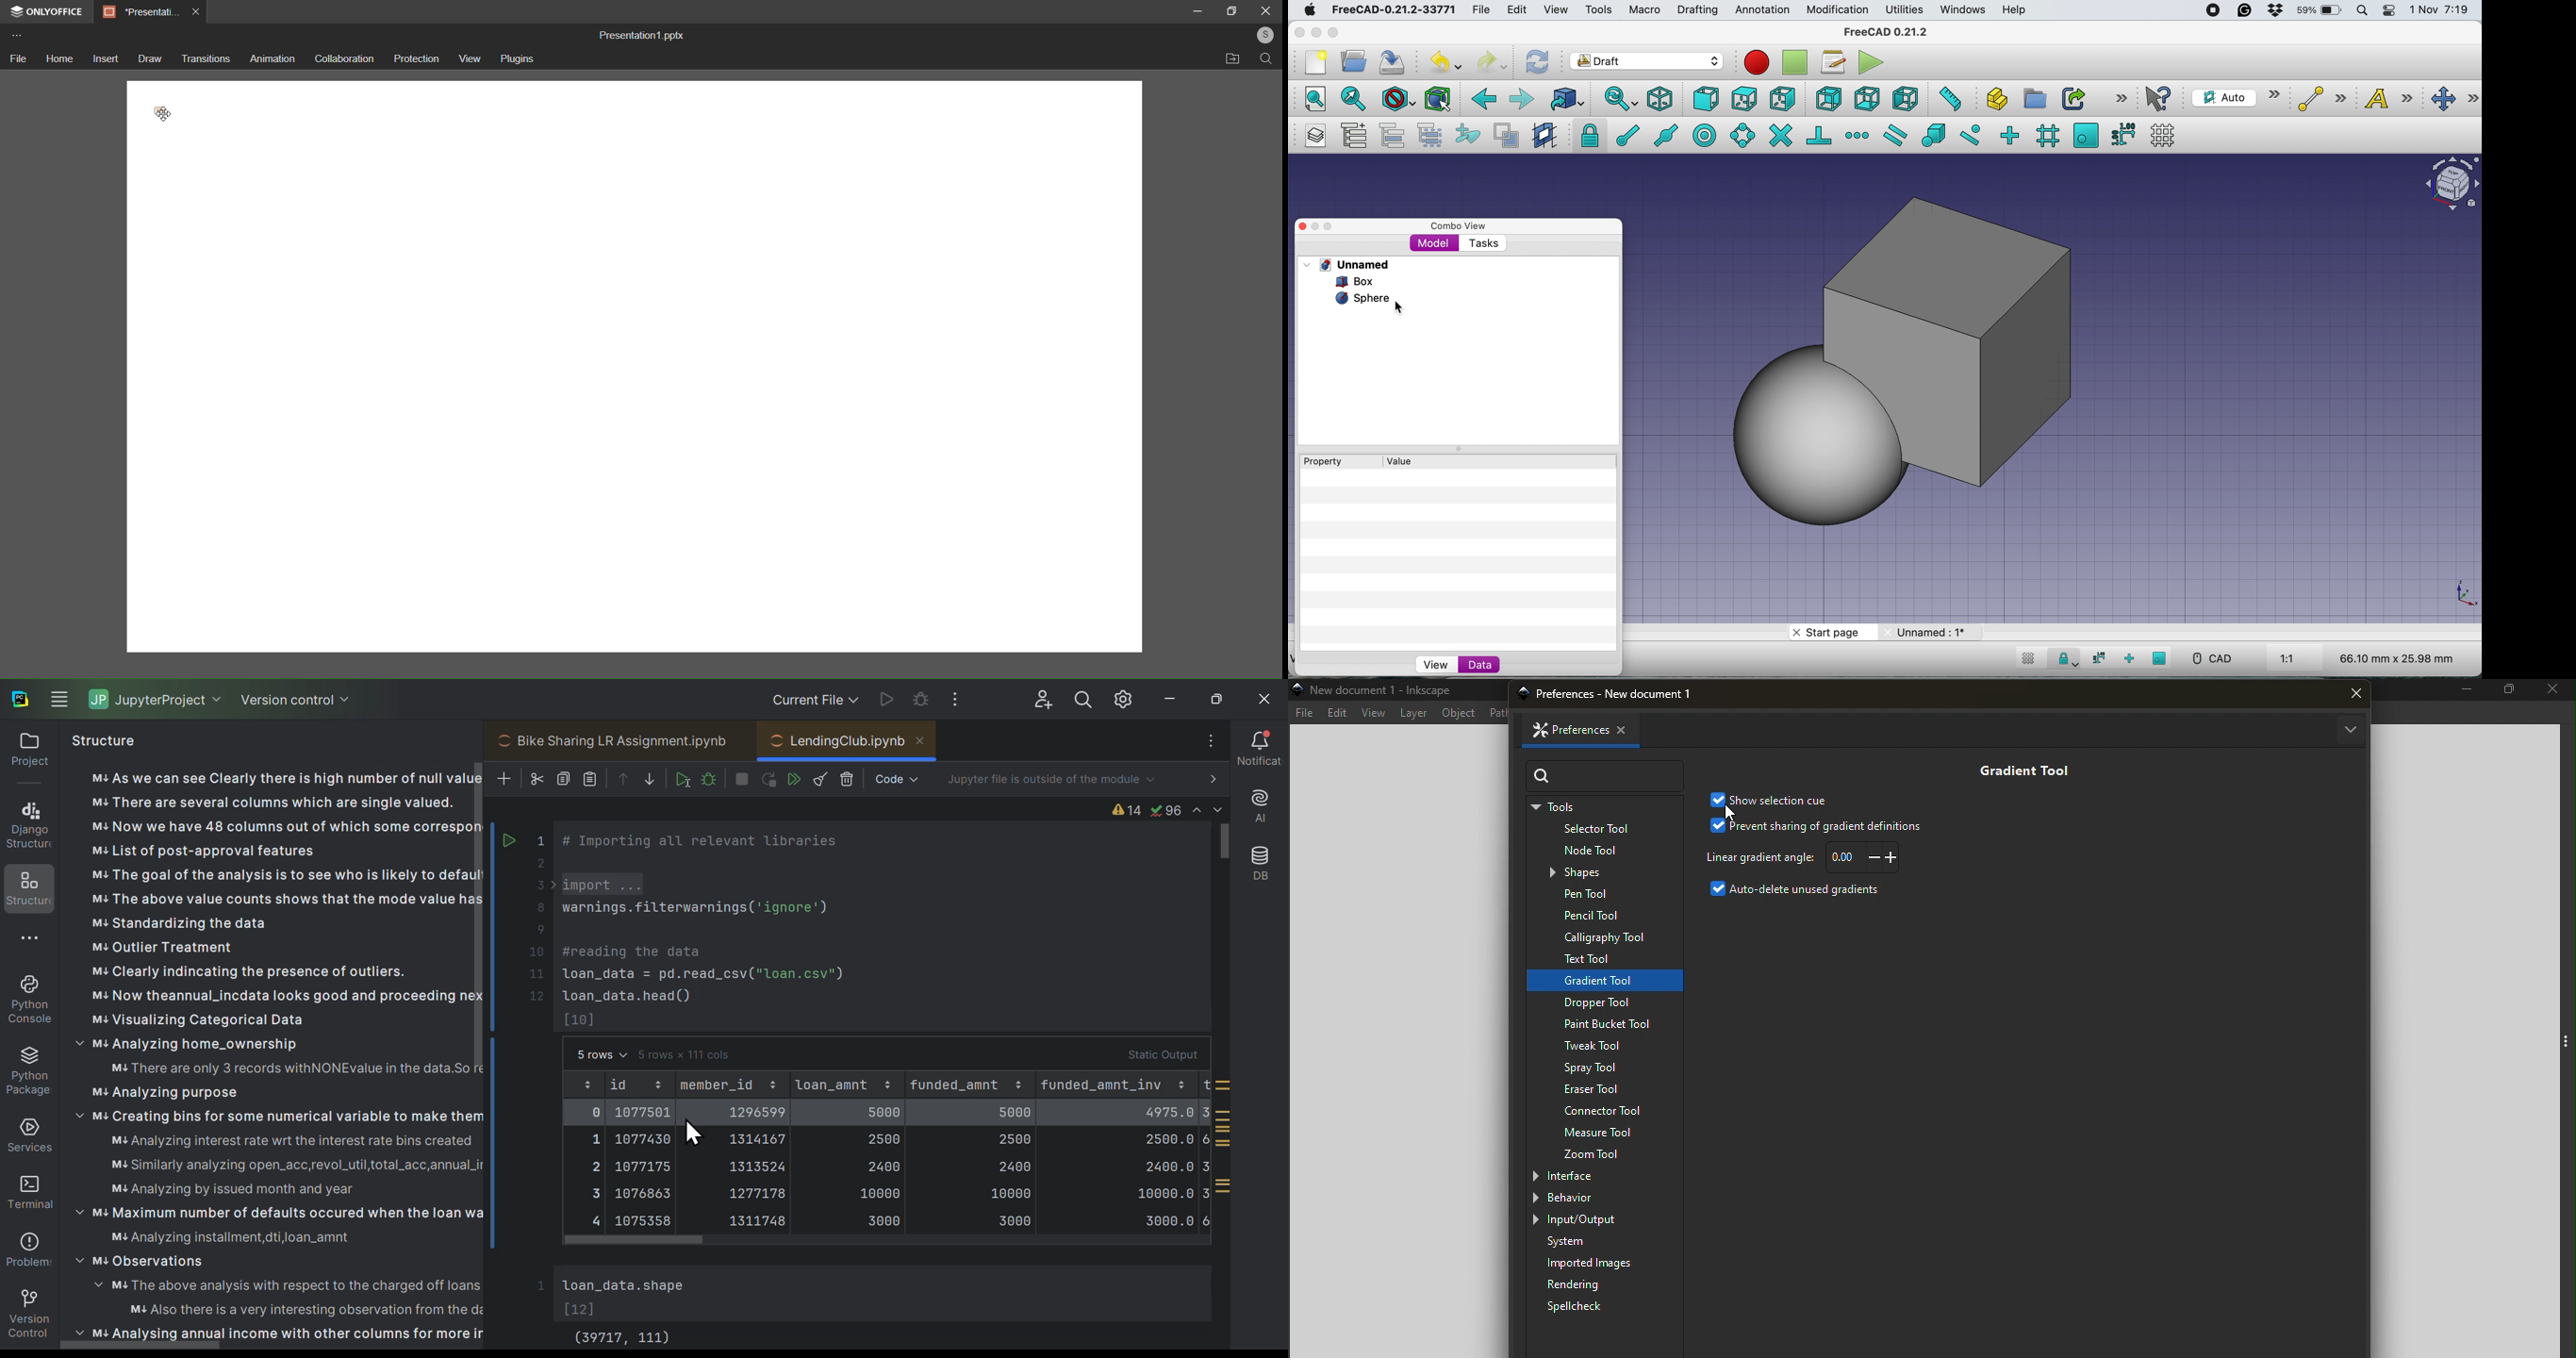 This screenshot has height=1372, width=2576. I want to click on More options, so click(2349, 731).